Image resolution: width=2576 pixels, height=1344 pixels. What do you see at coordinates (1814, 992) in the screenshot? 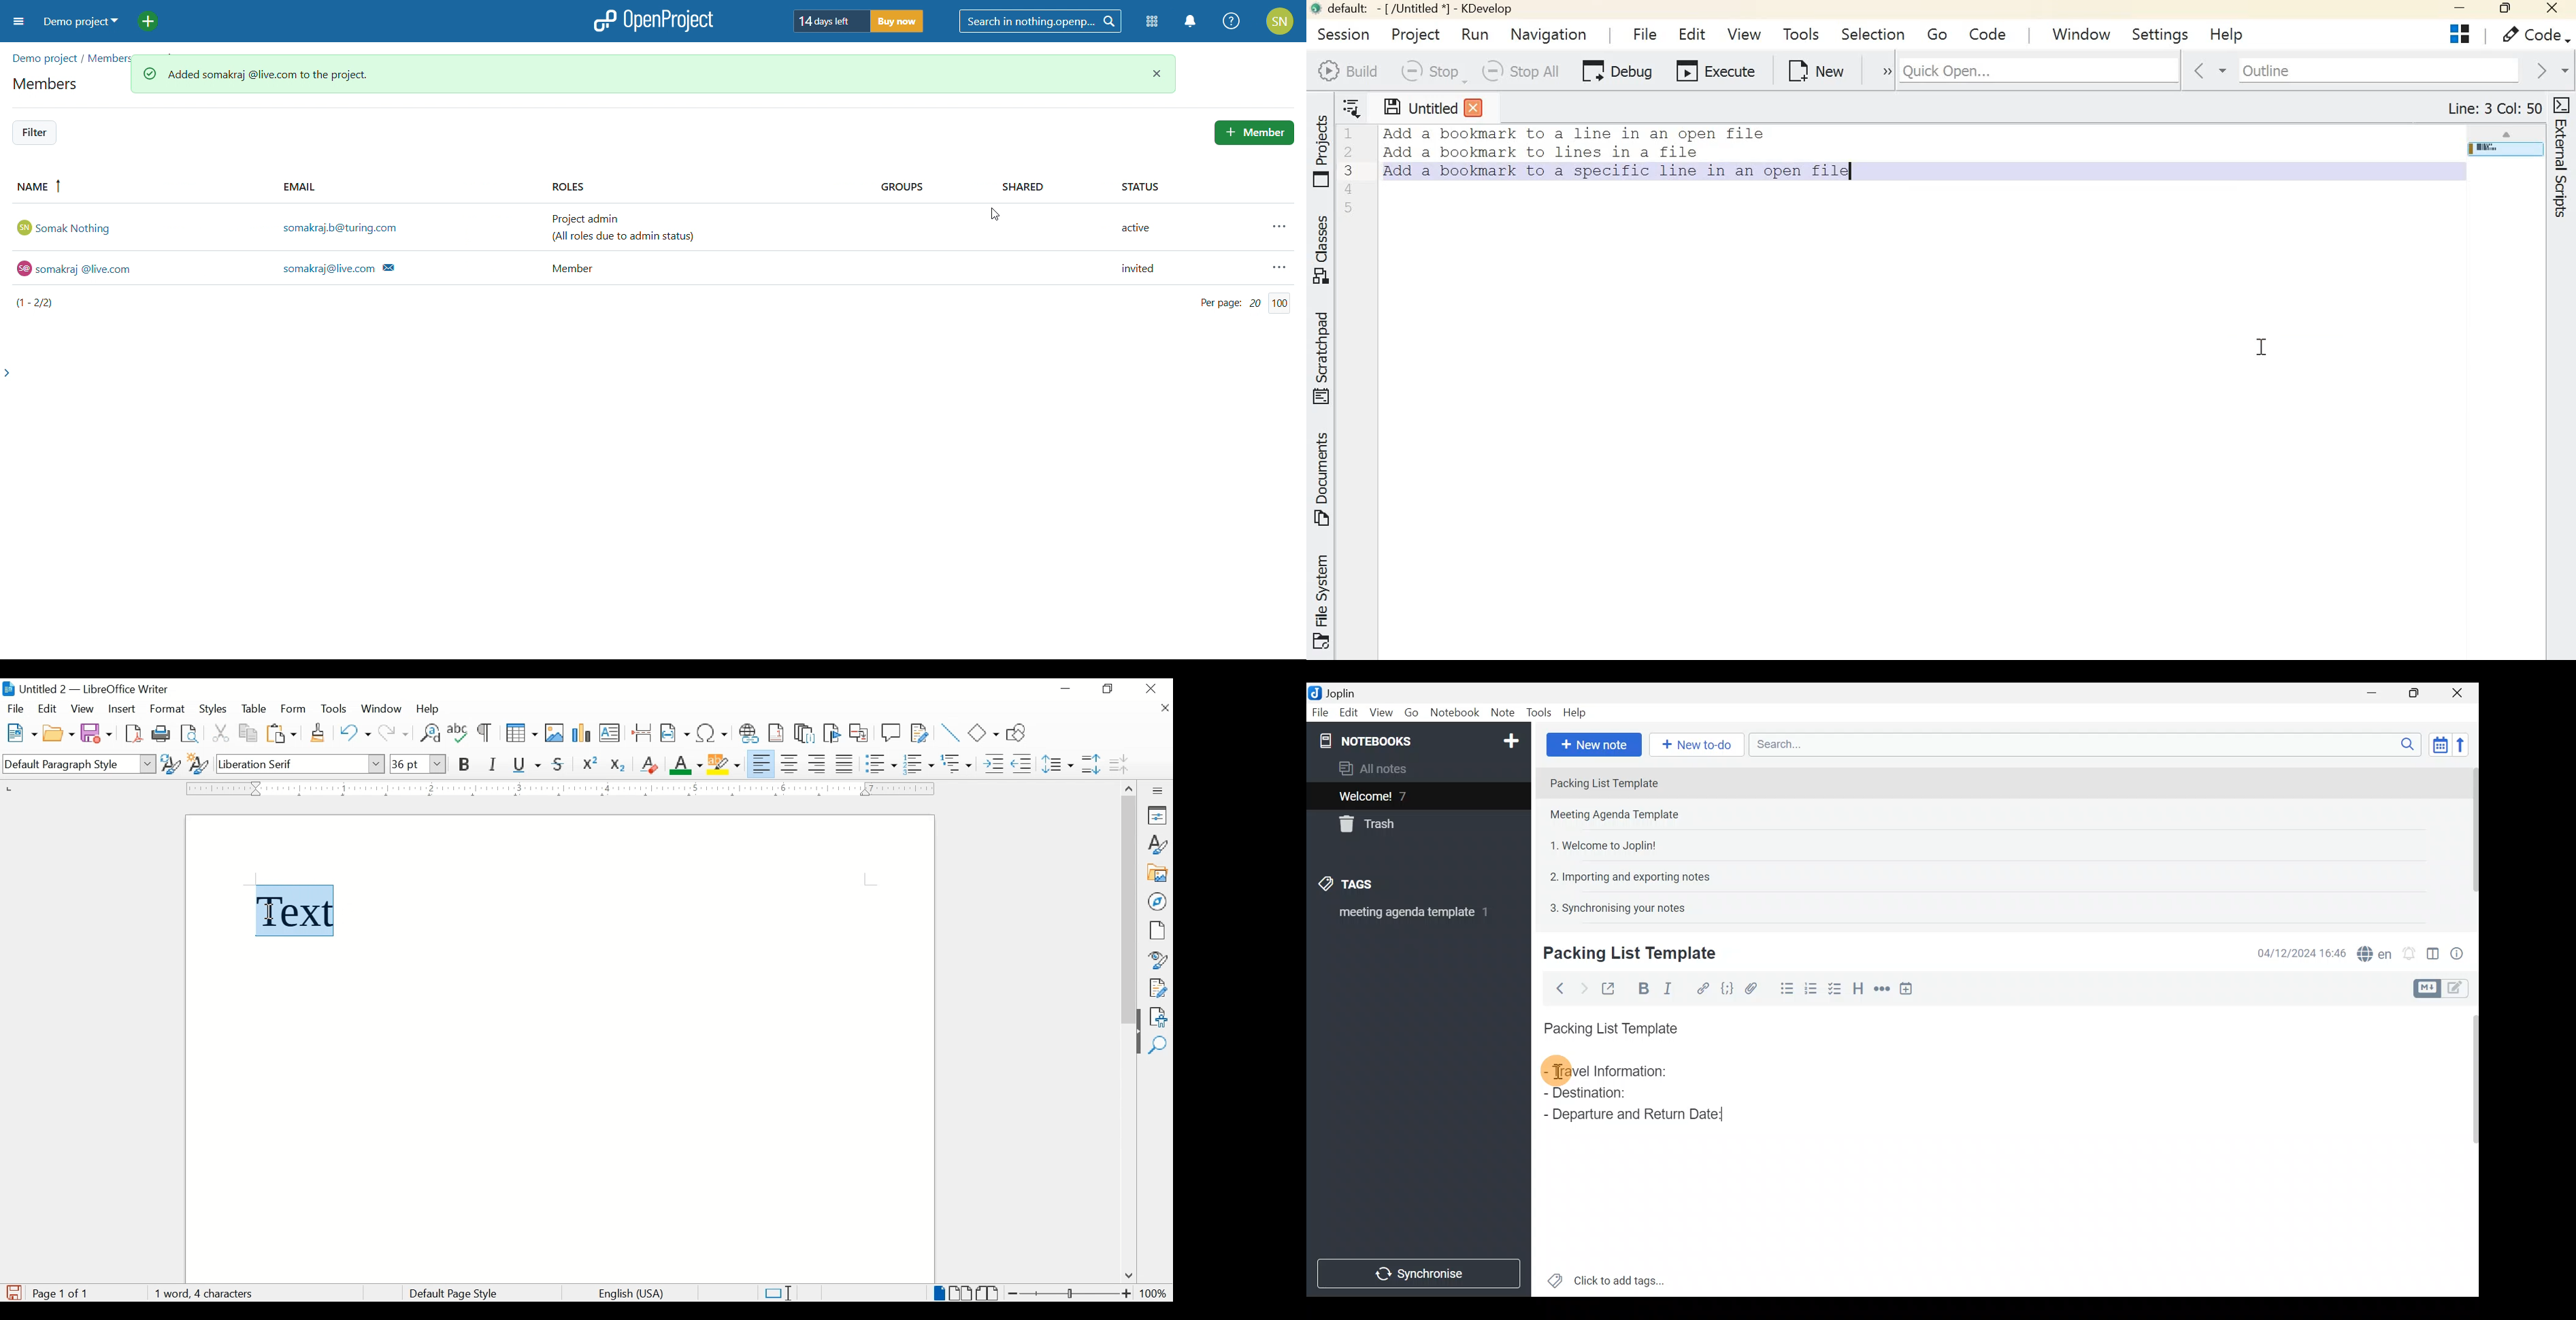
I see `Numbered list` at bounding box center [1814, 992].